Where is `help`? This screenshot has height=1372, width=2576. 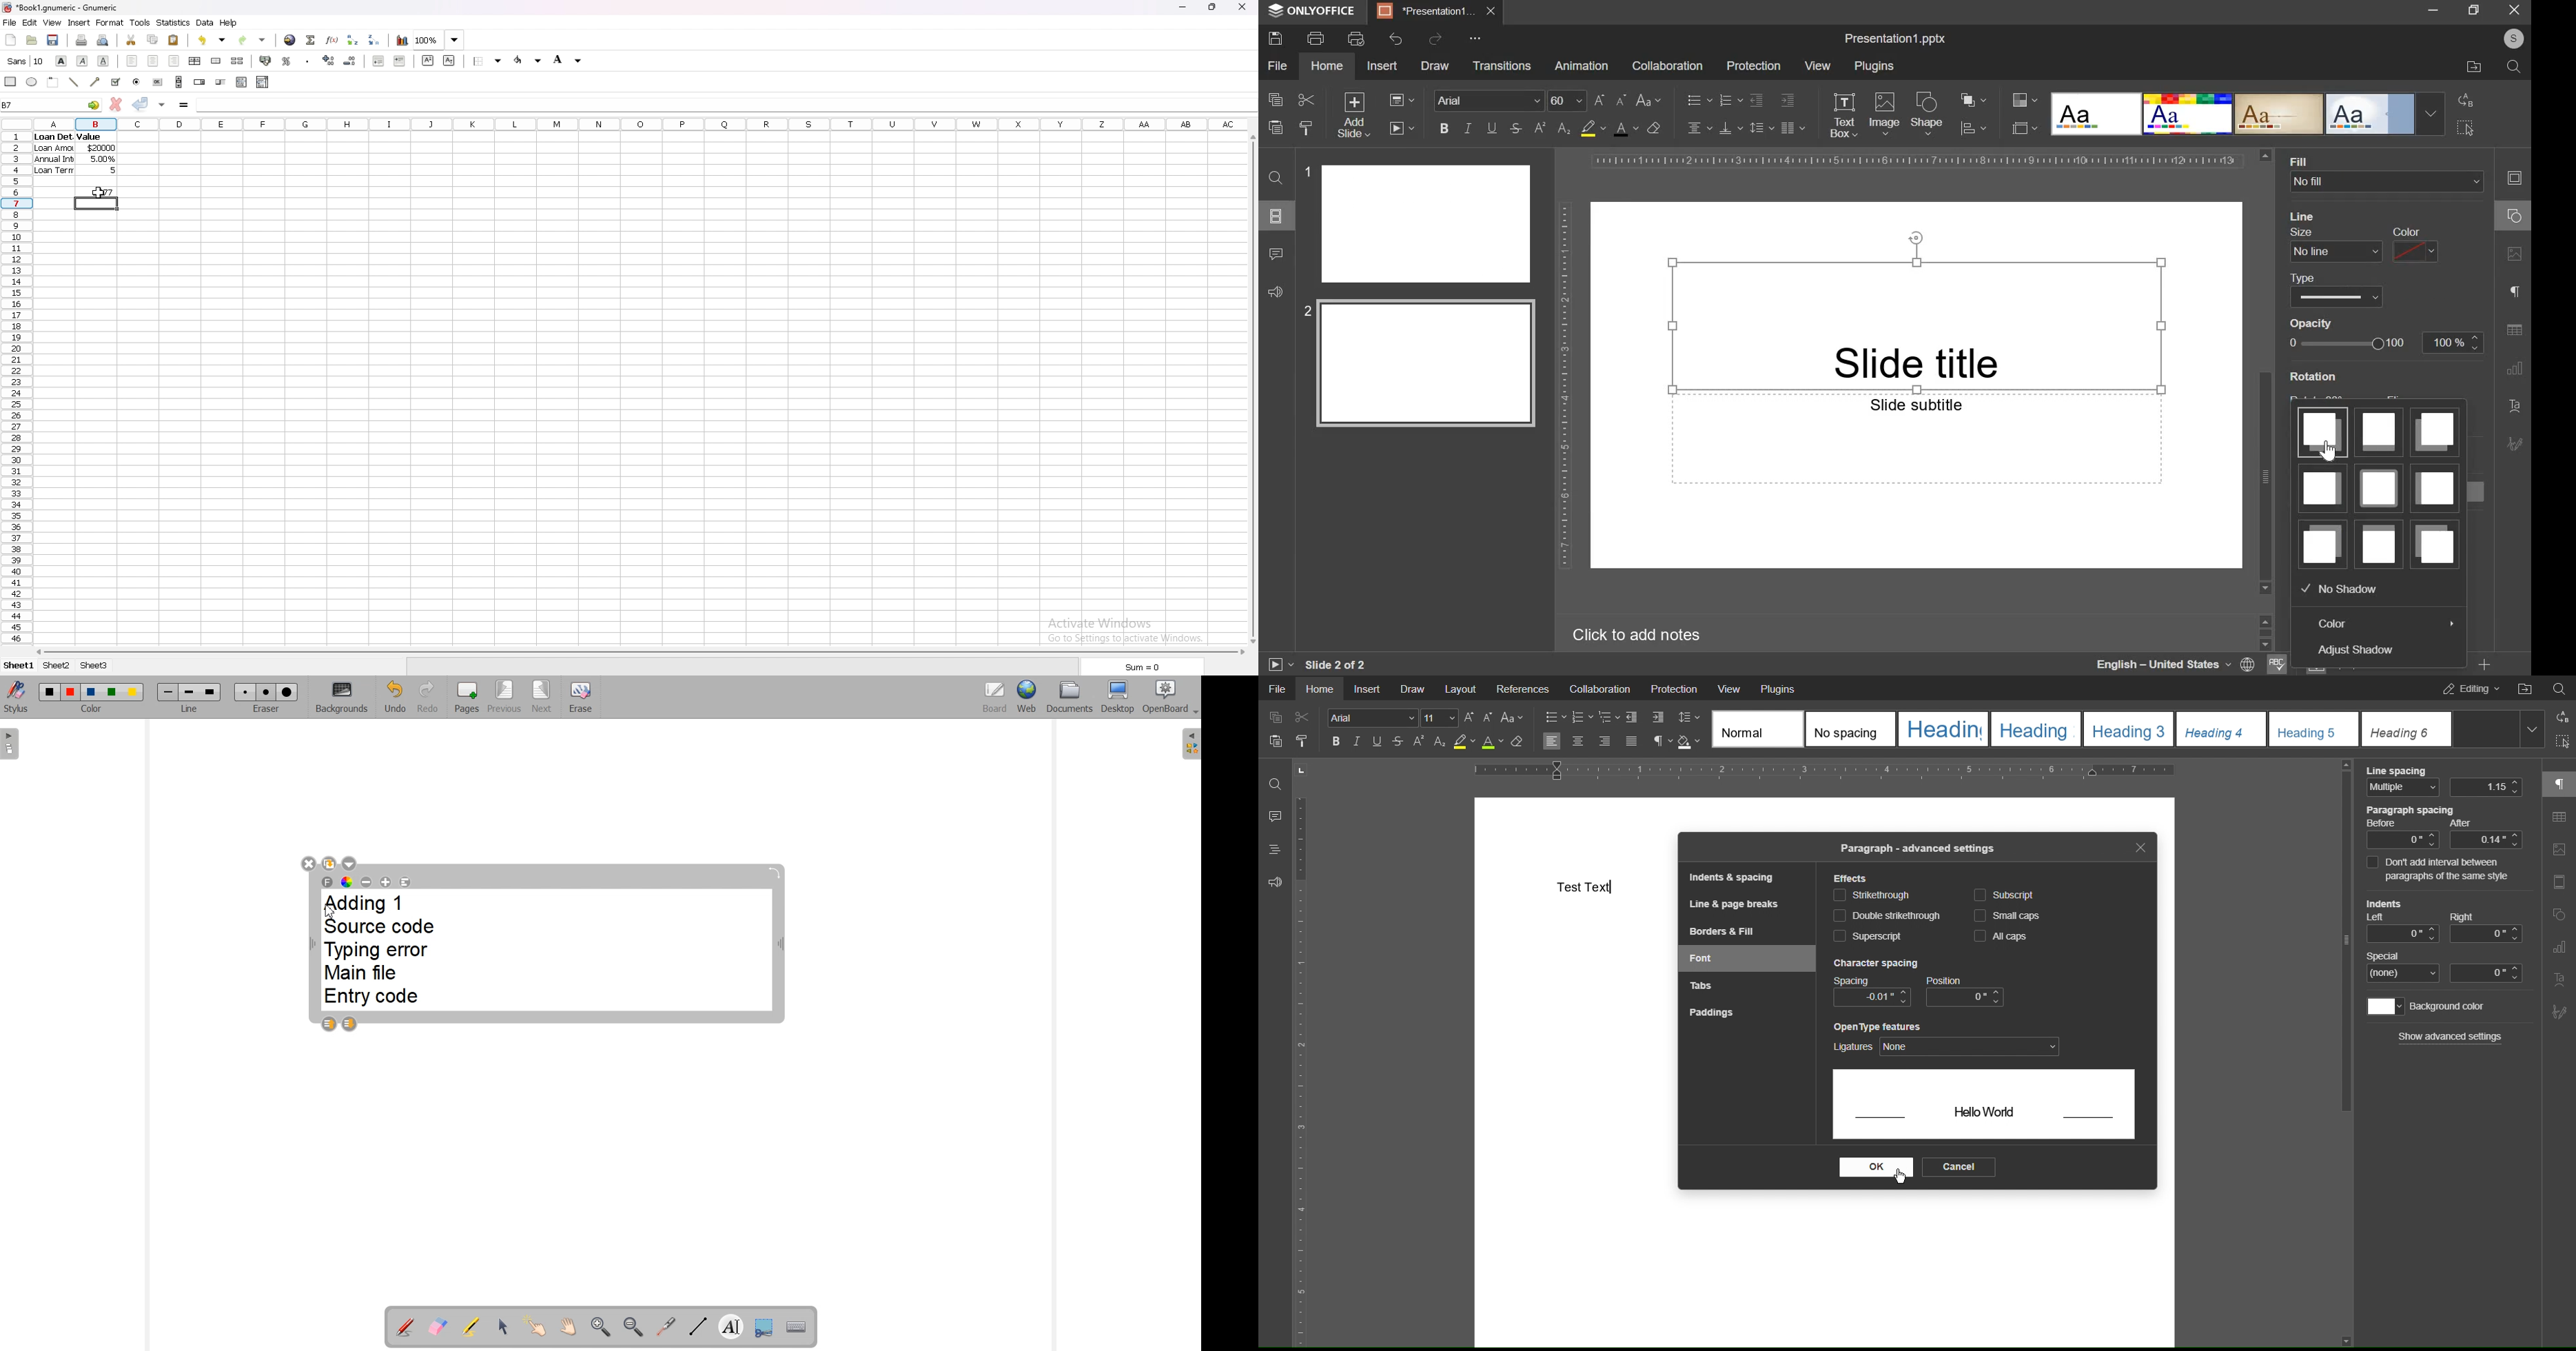
help is located at coordinates (229, 23).